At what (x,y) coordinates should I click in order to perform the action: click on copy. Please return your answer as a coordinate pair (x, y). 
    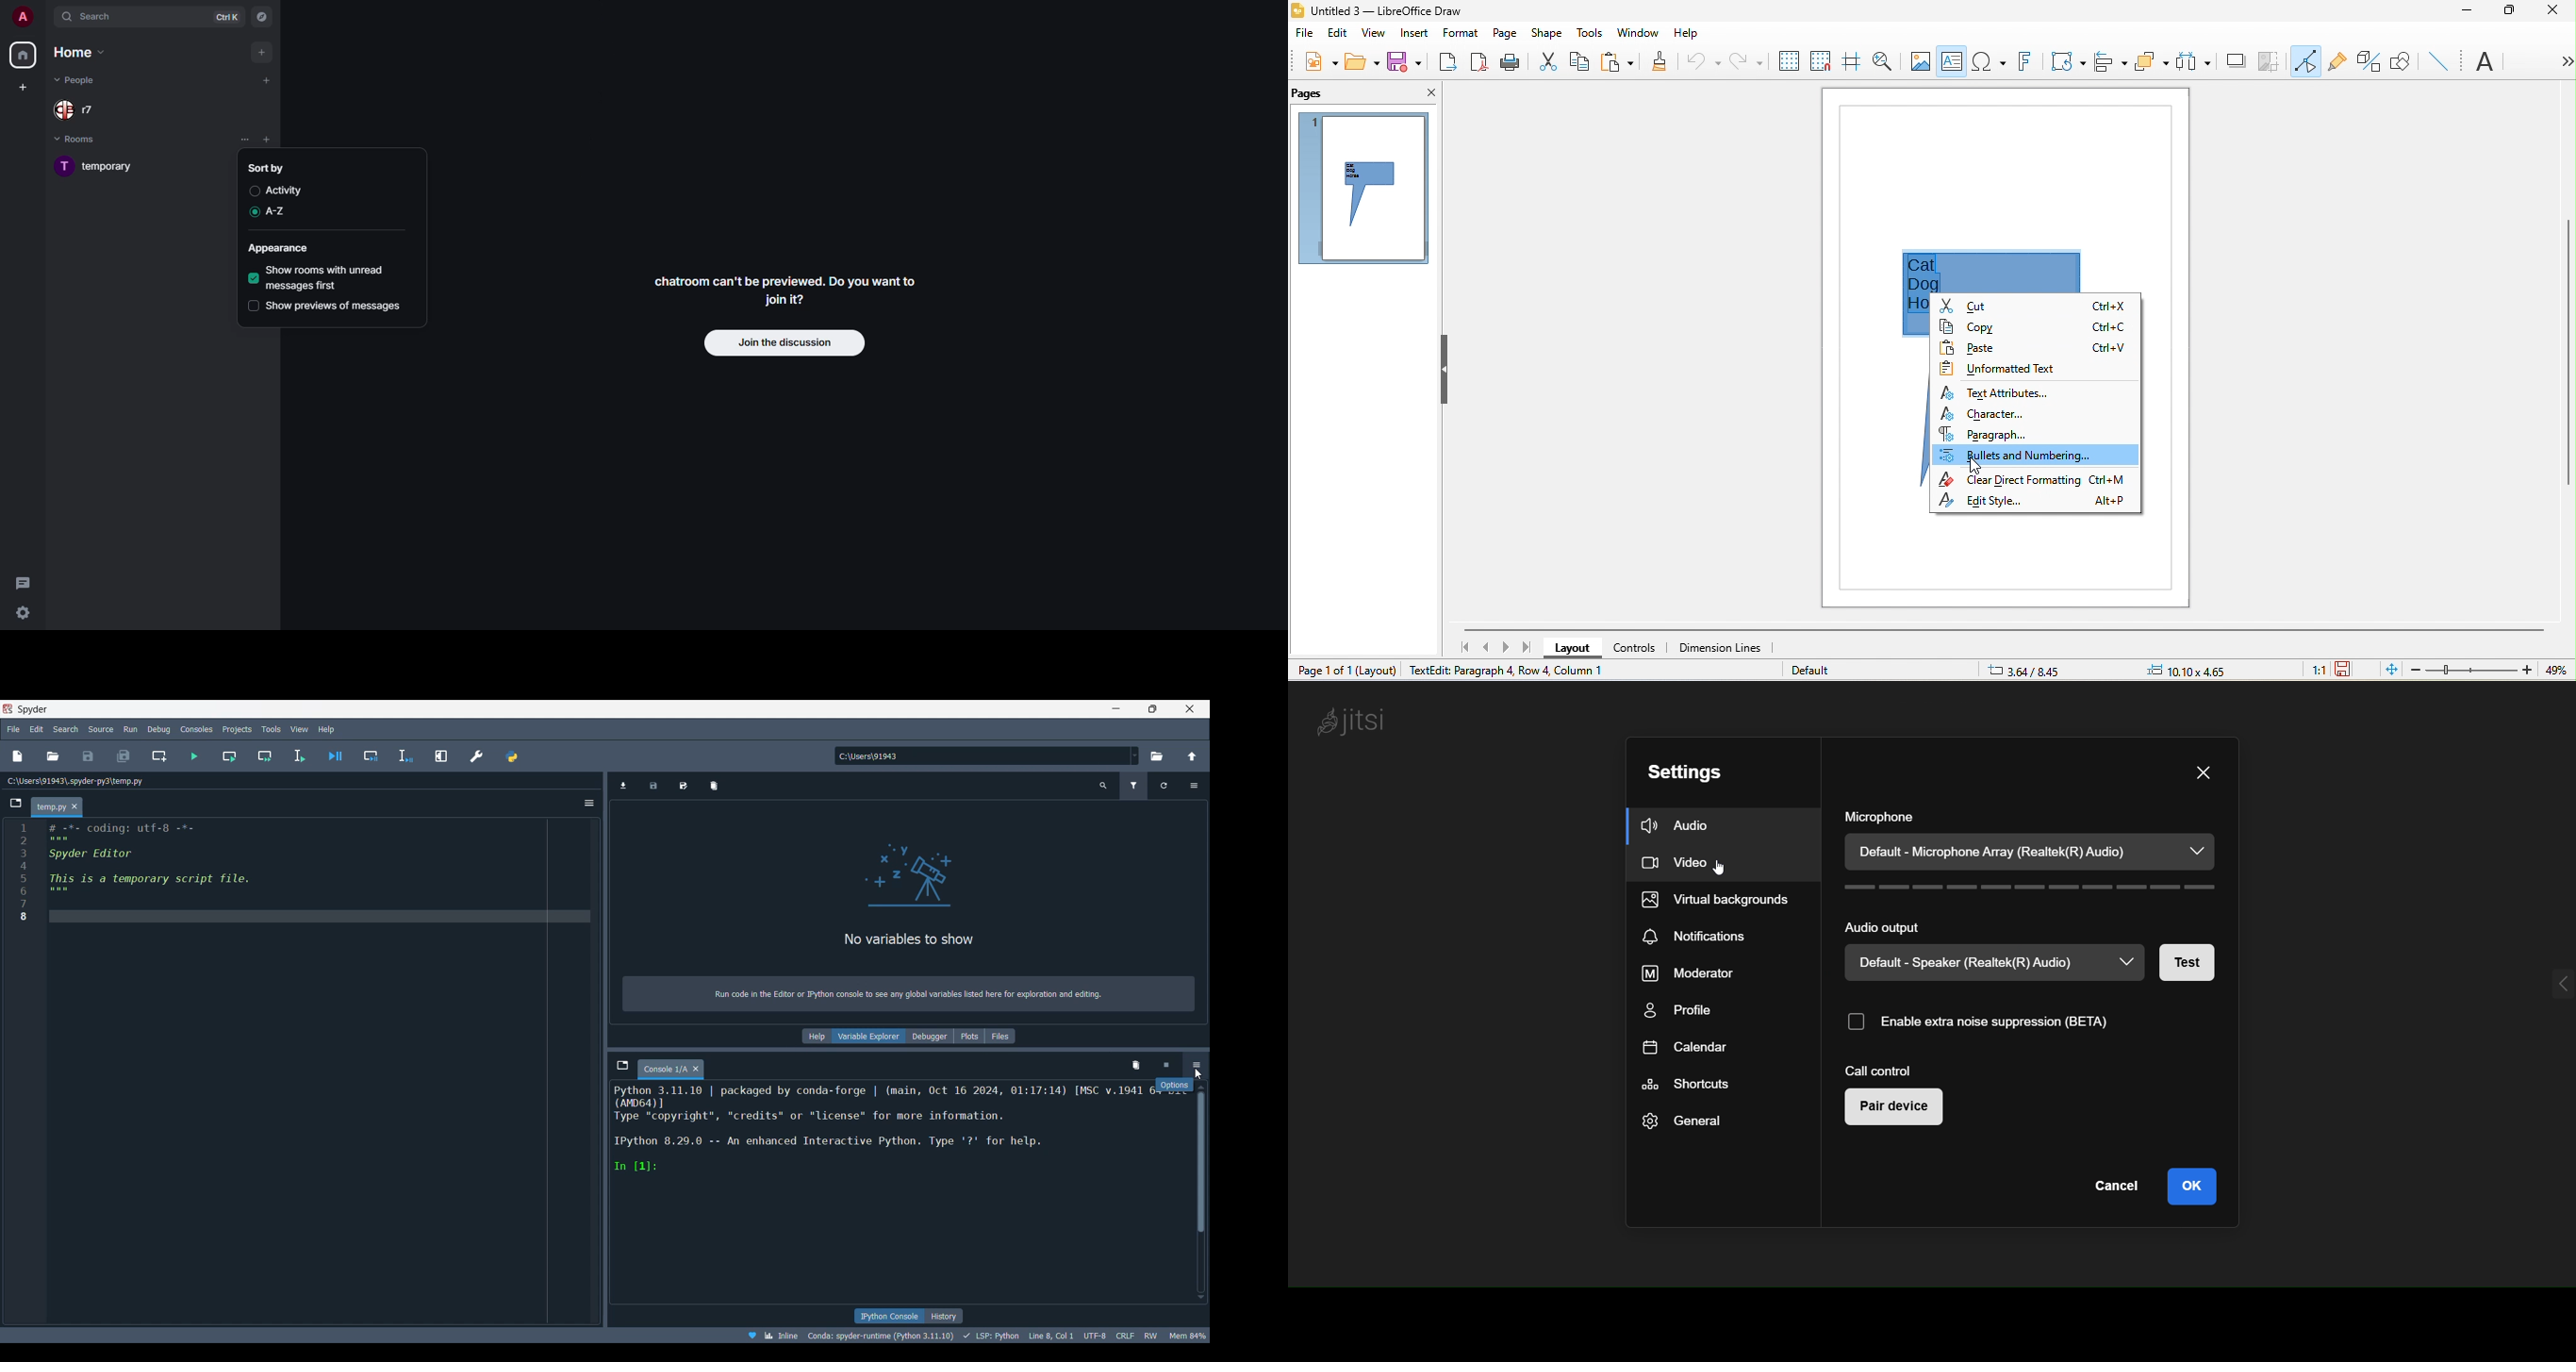
    Looking at the image, I should click on (1583, 60).